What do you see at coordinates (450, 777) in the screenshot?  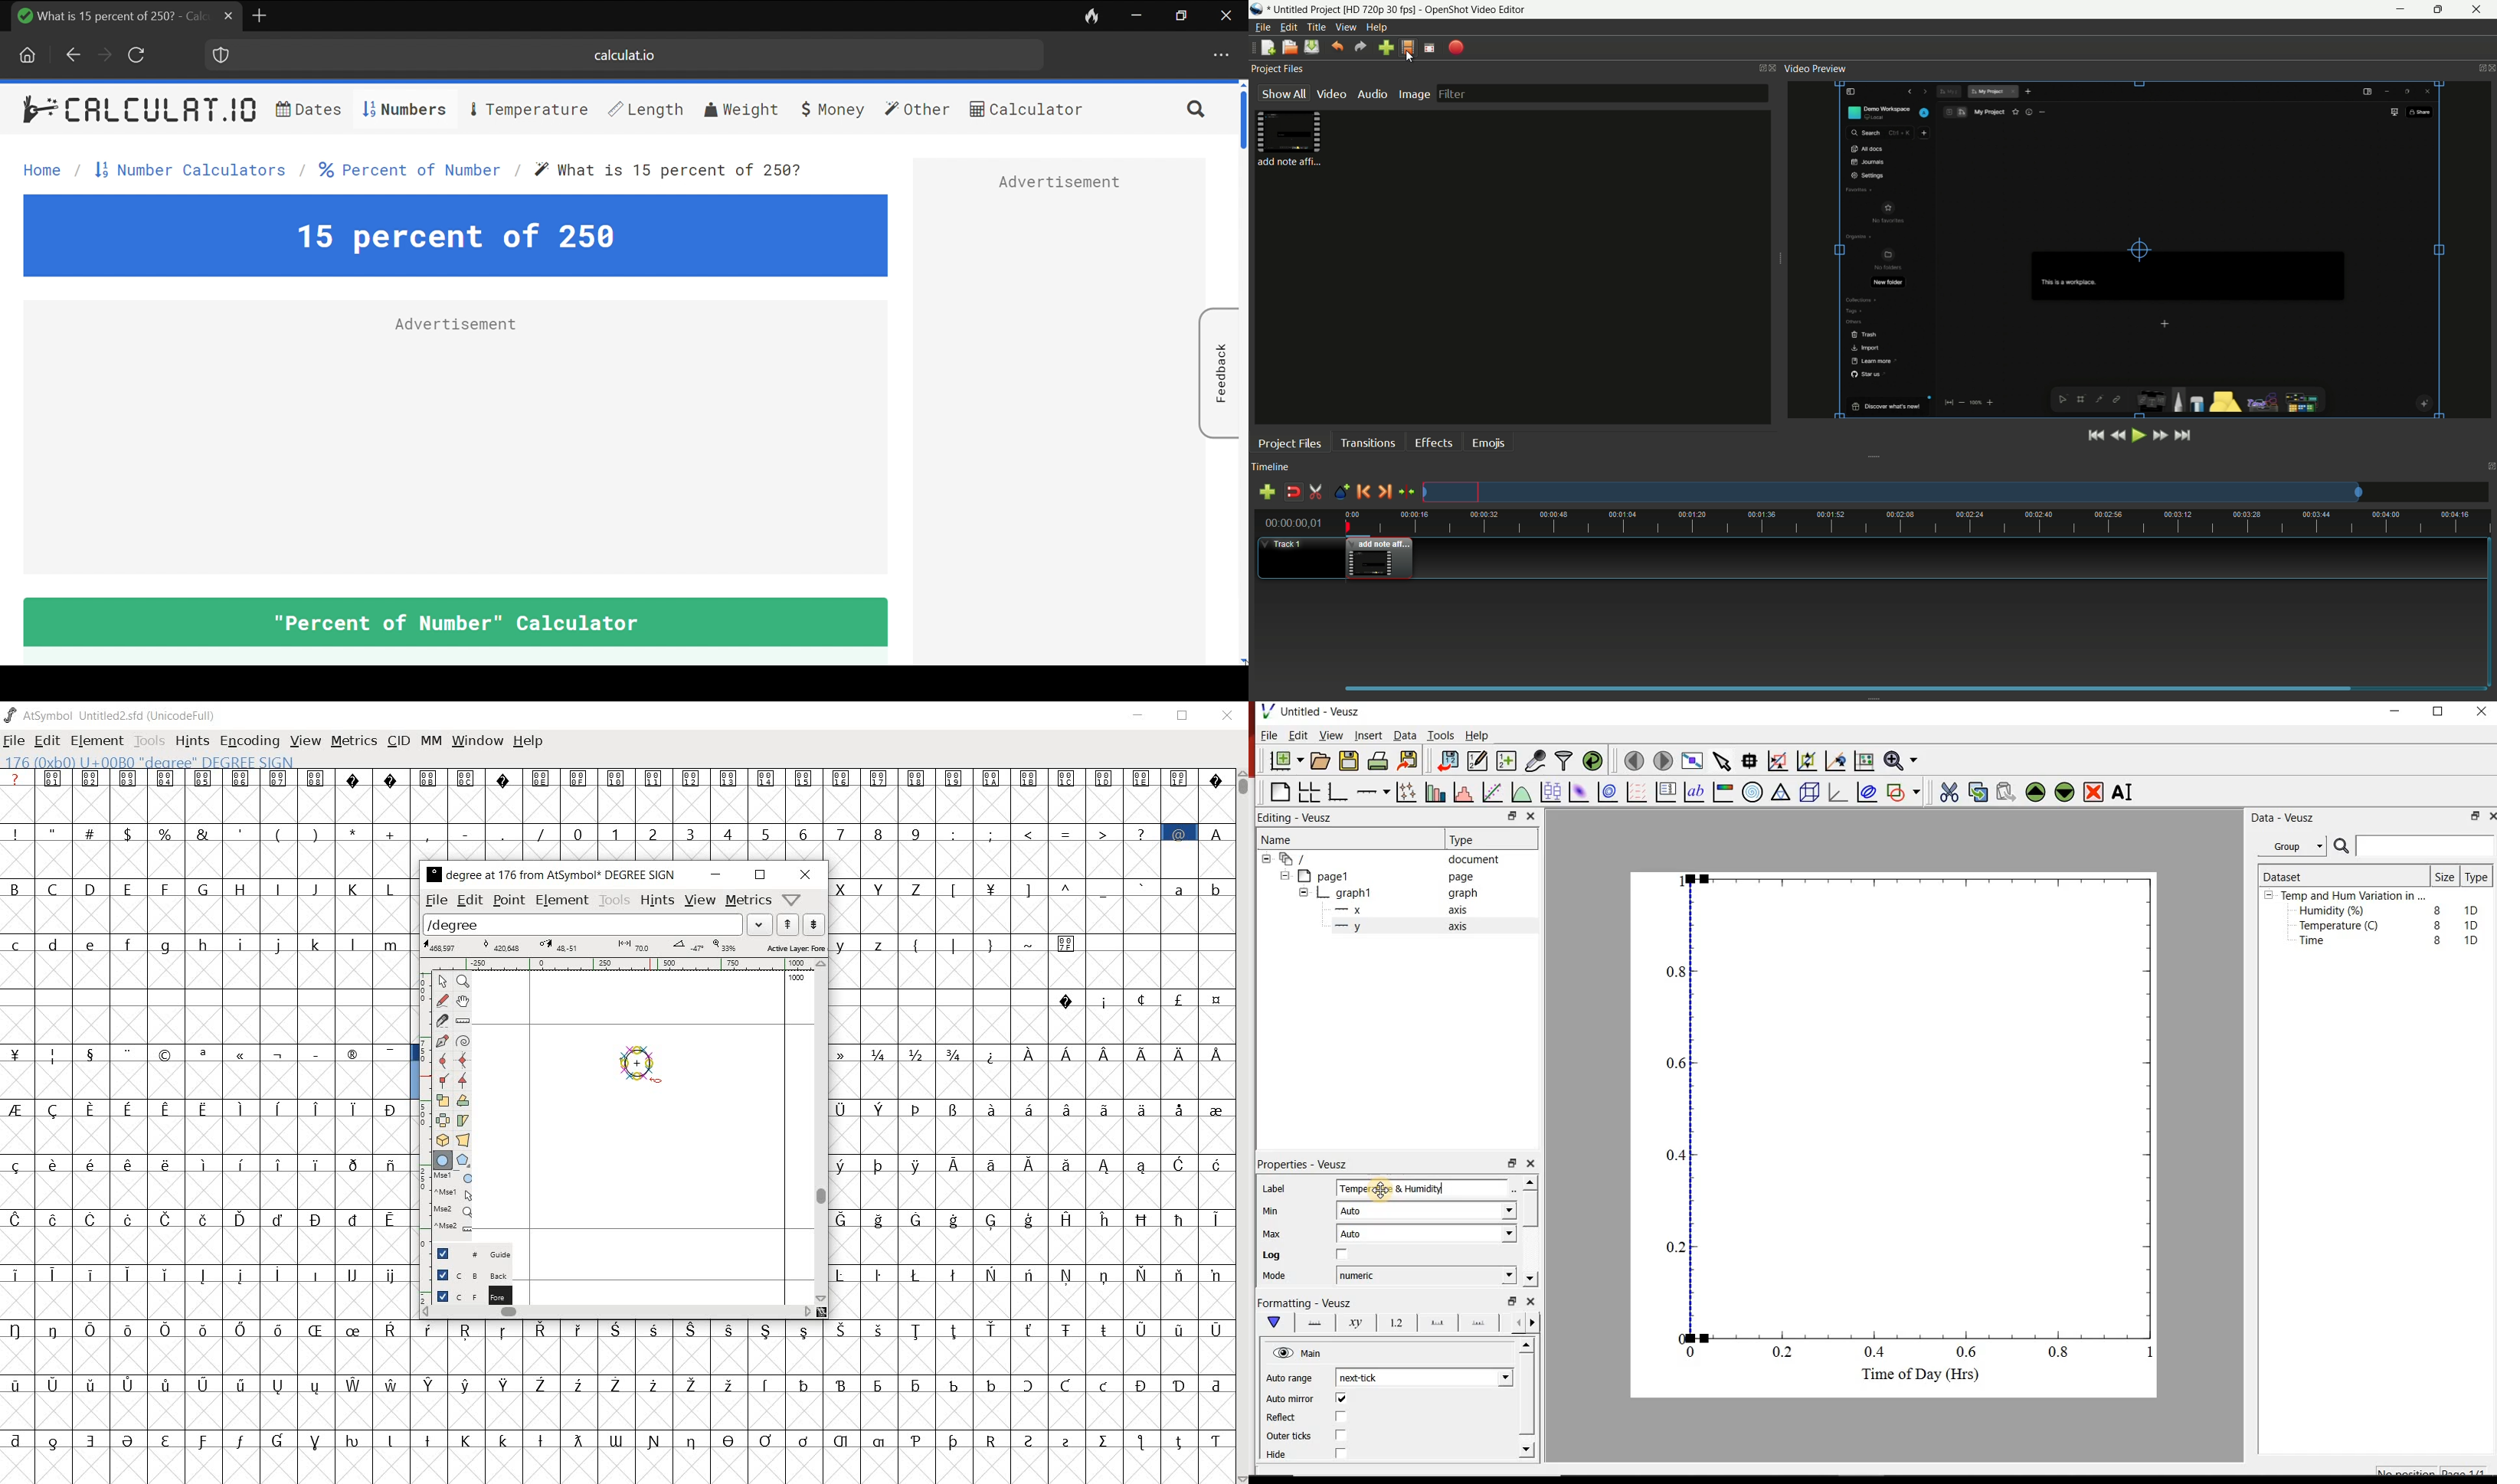 I see `unicode code points` at bounding box center [450, 777].